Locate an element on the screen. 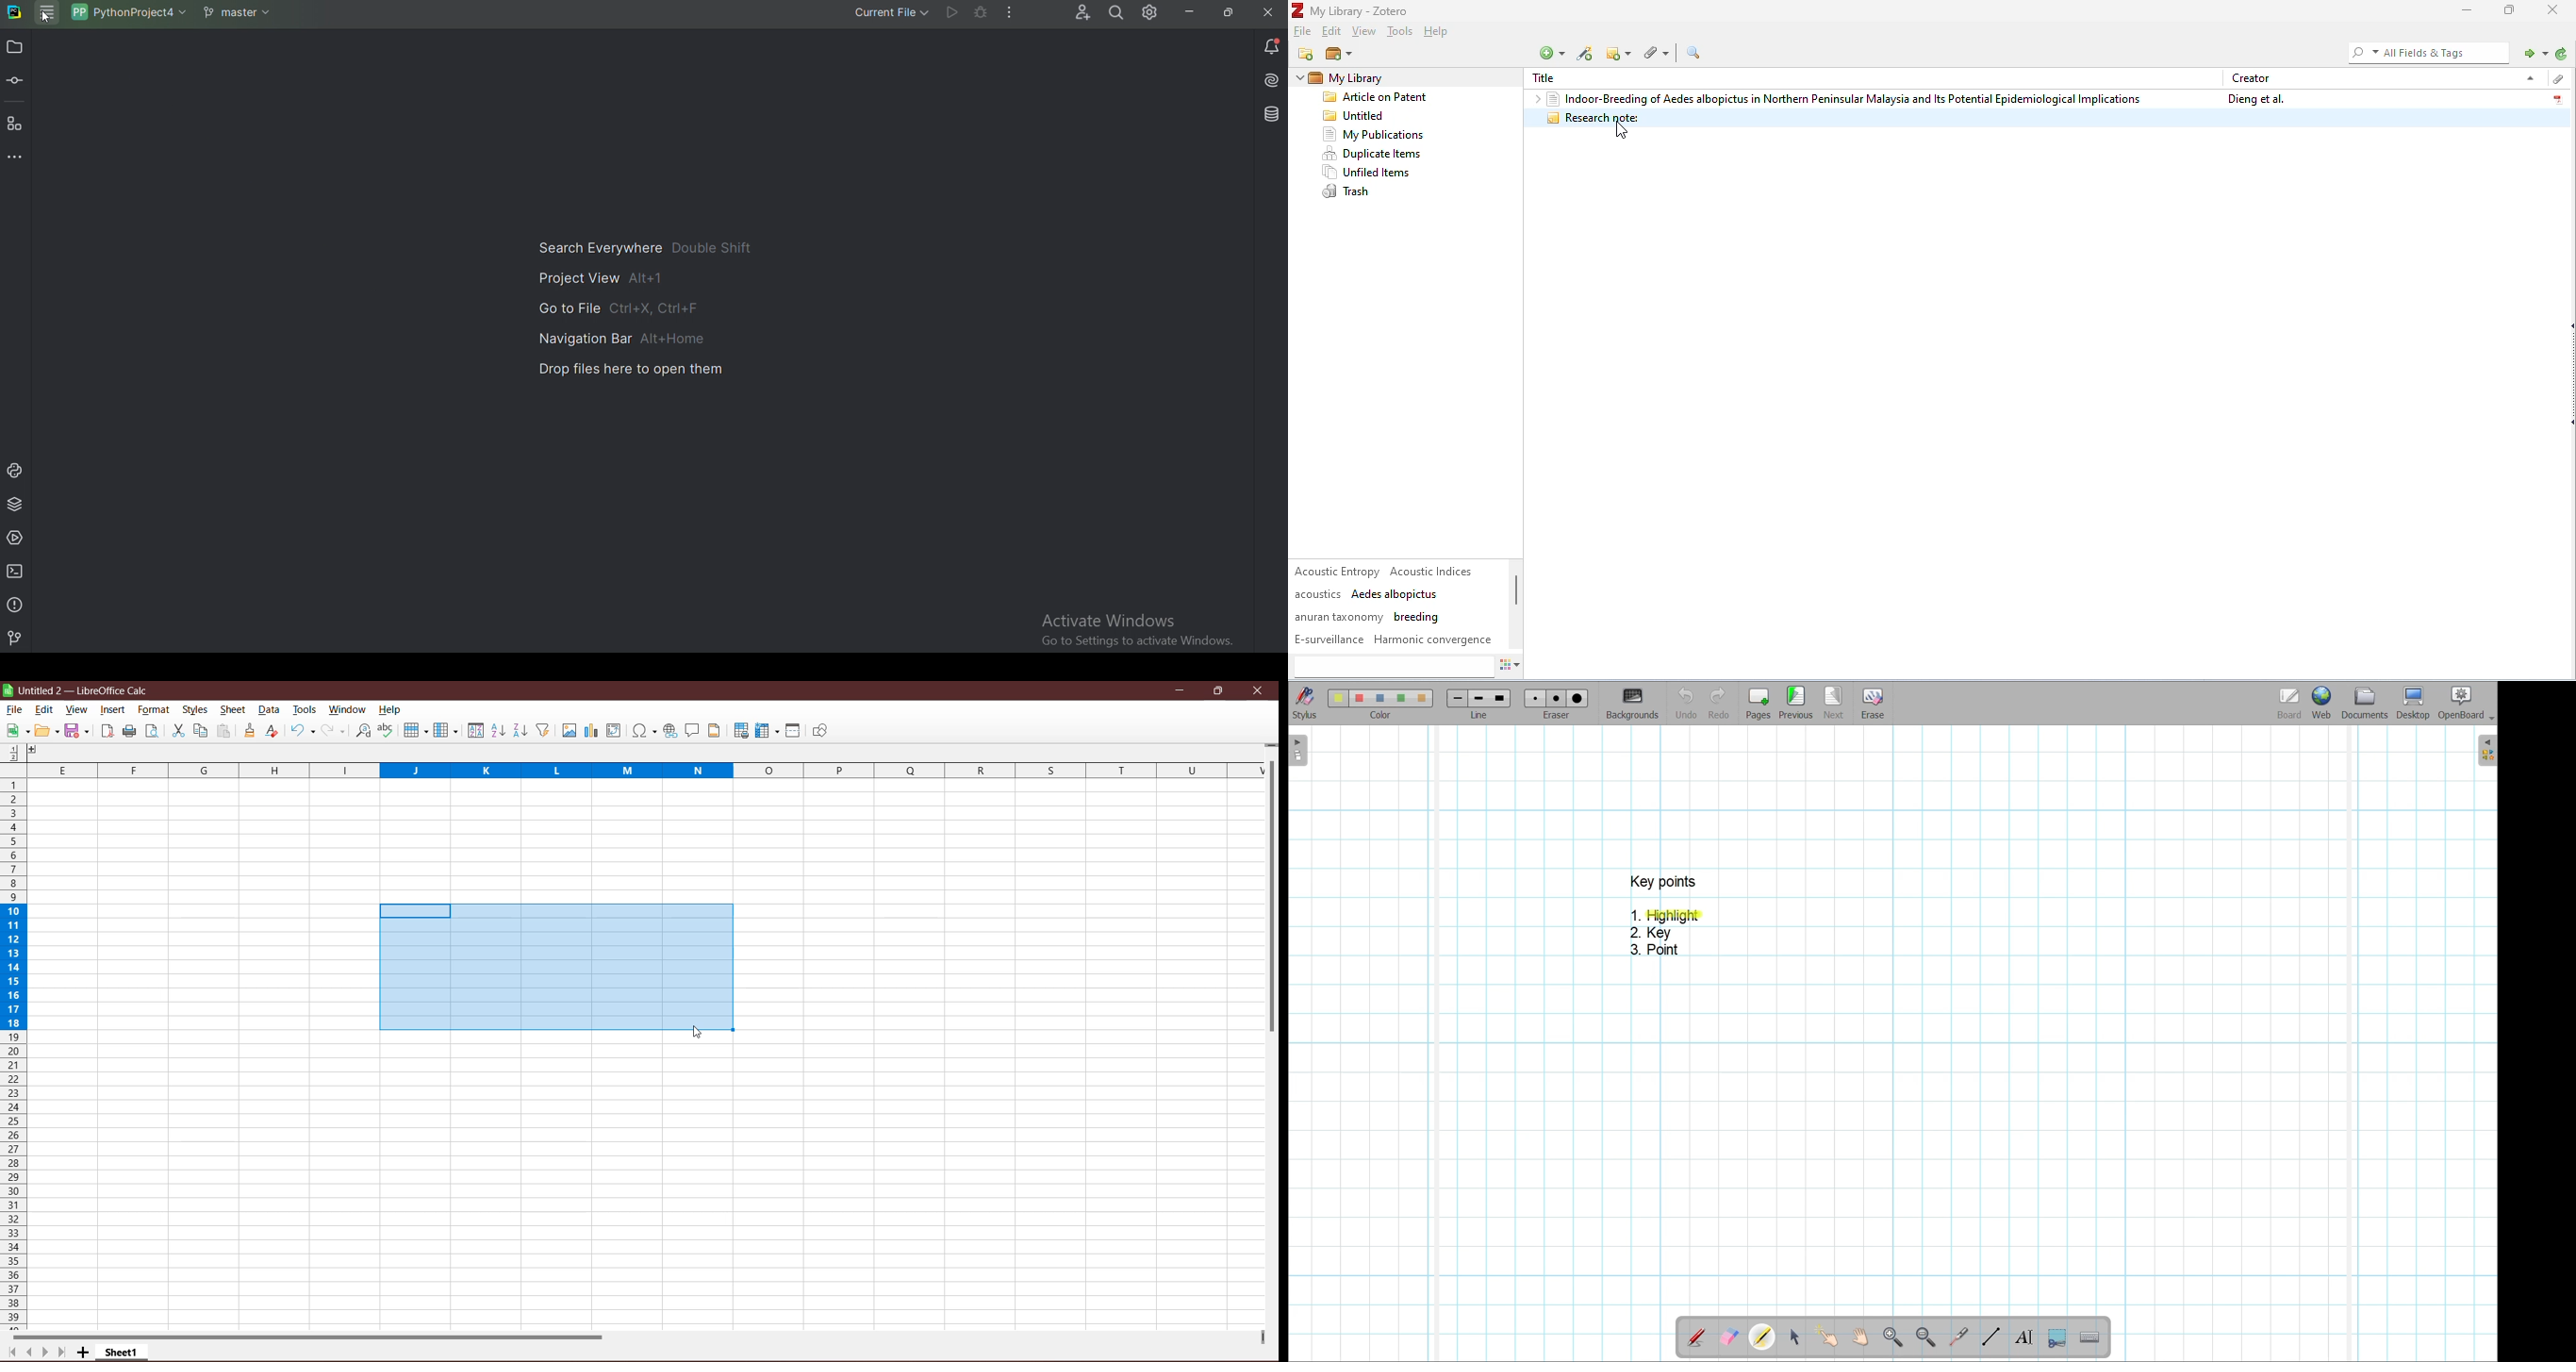  Sort  Ascending is located at coordinates (498, 730).